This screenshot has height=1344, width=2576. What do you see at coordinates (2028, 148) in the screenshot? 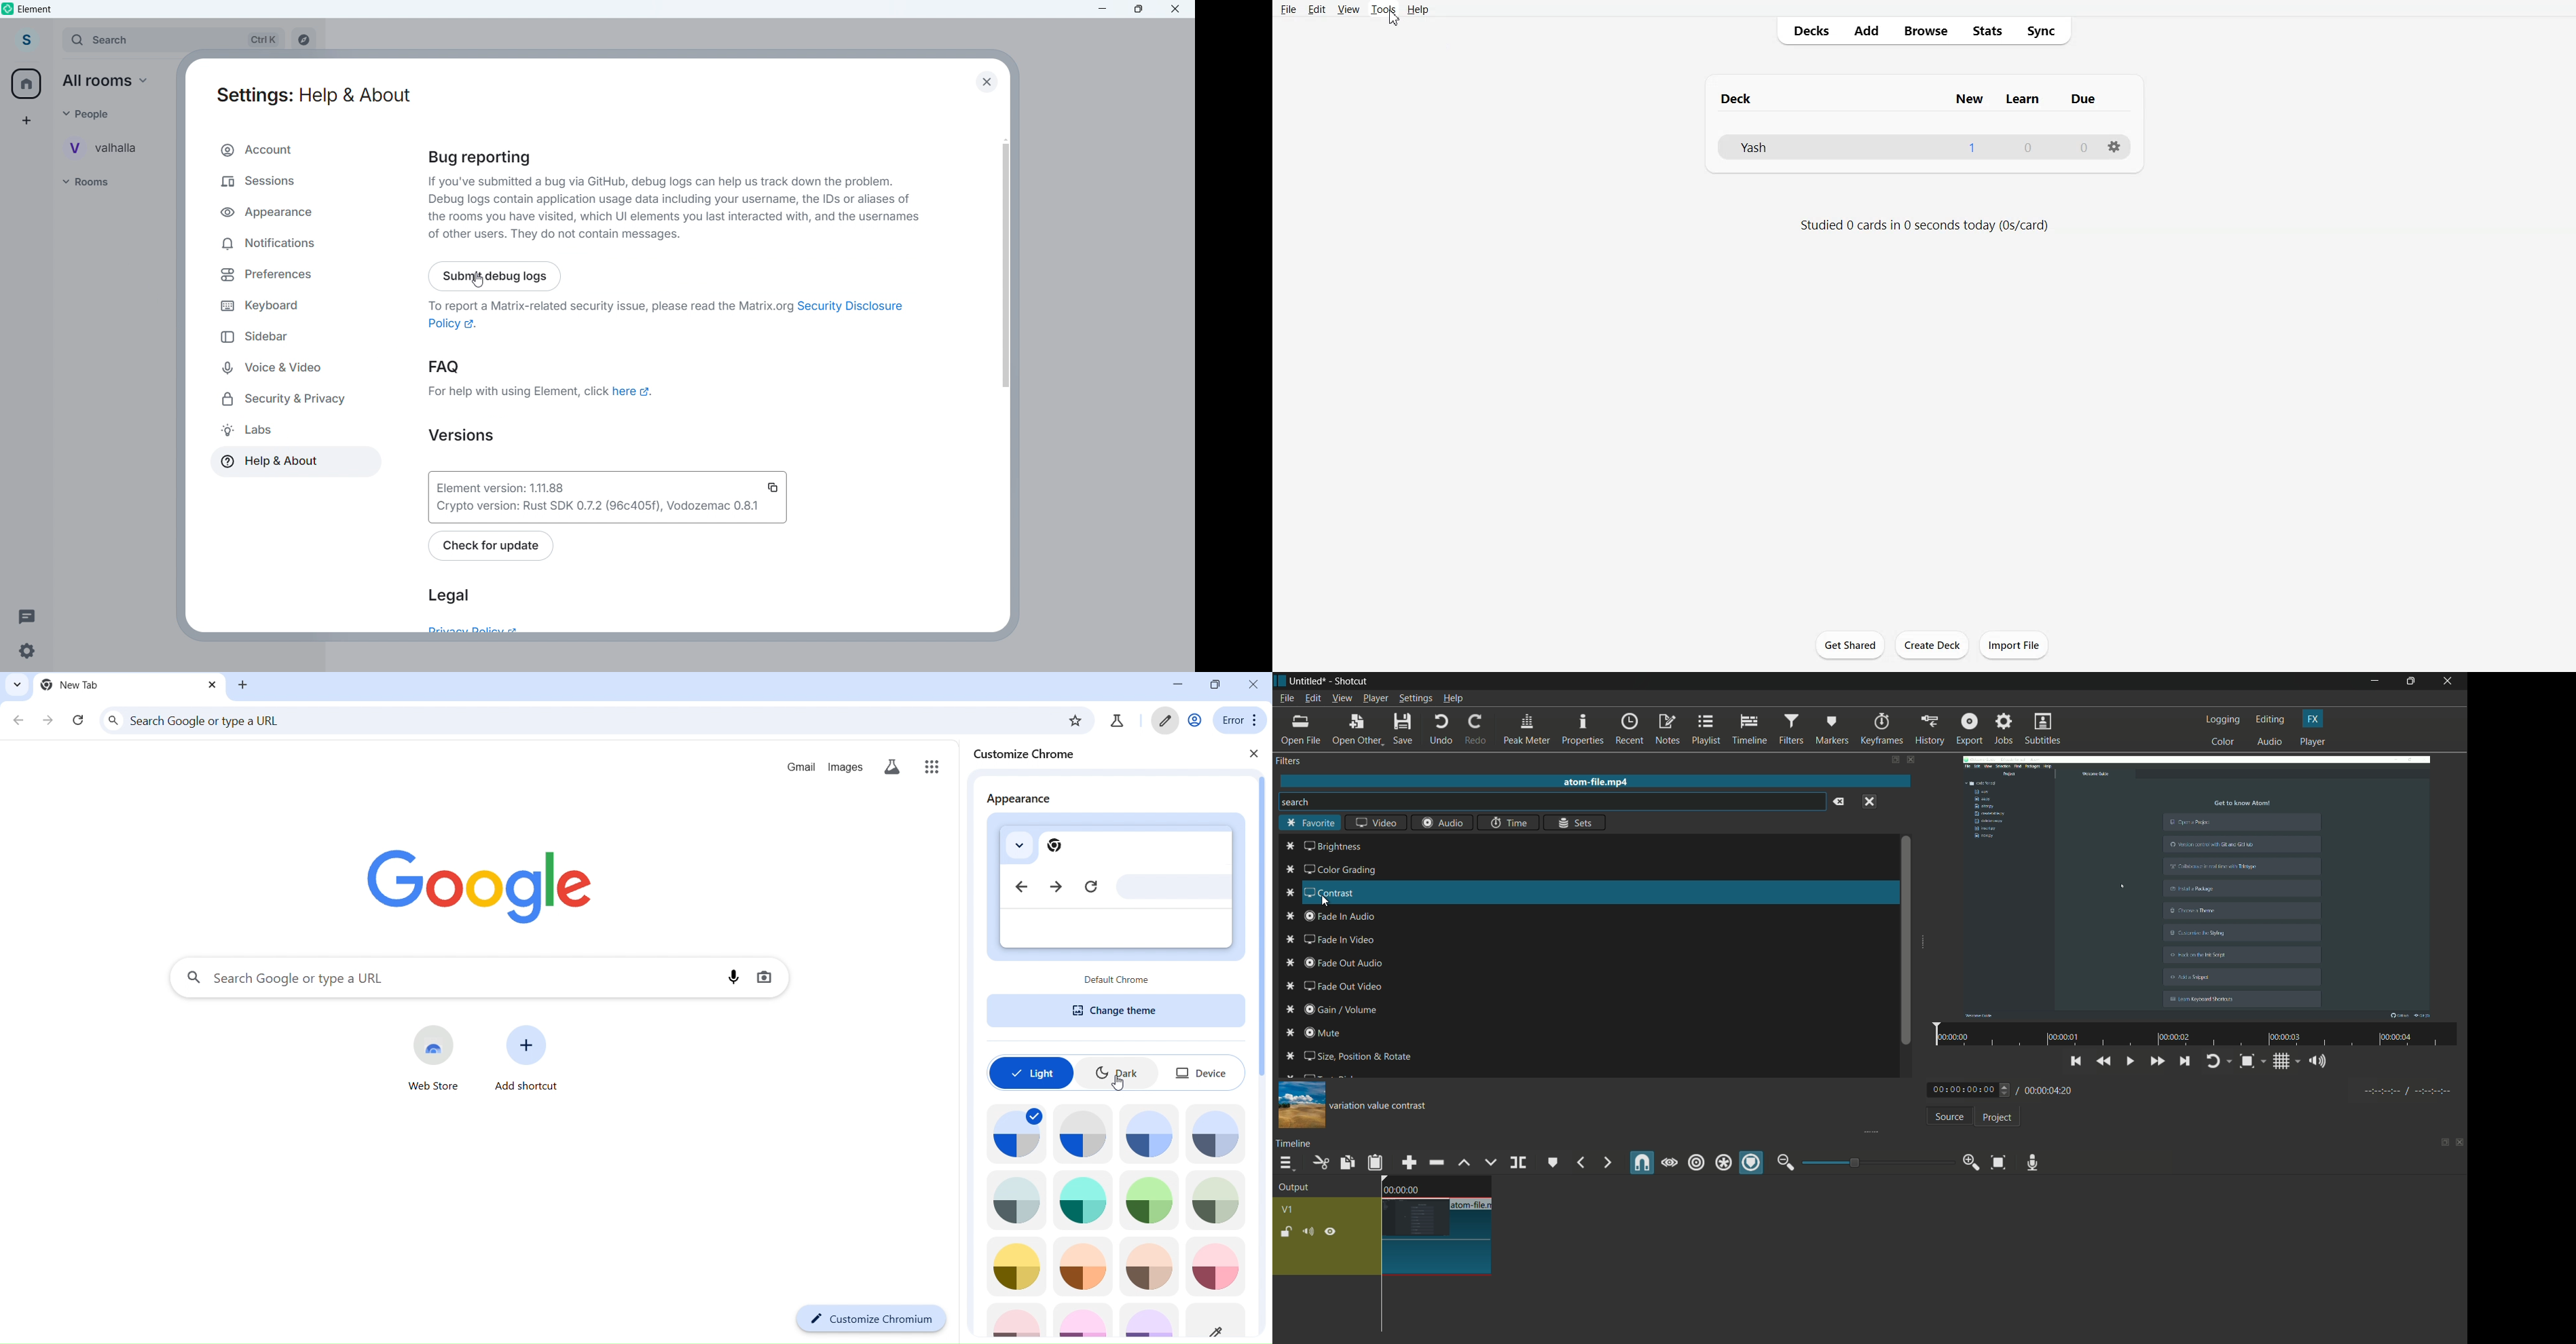
I see `Text` at bounding box center [2028, 148].